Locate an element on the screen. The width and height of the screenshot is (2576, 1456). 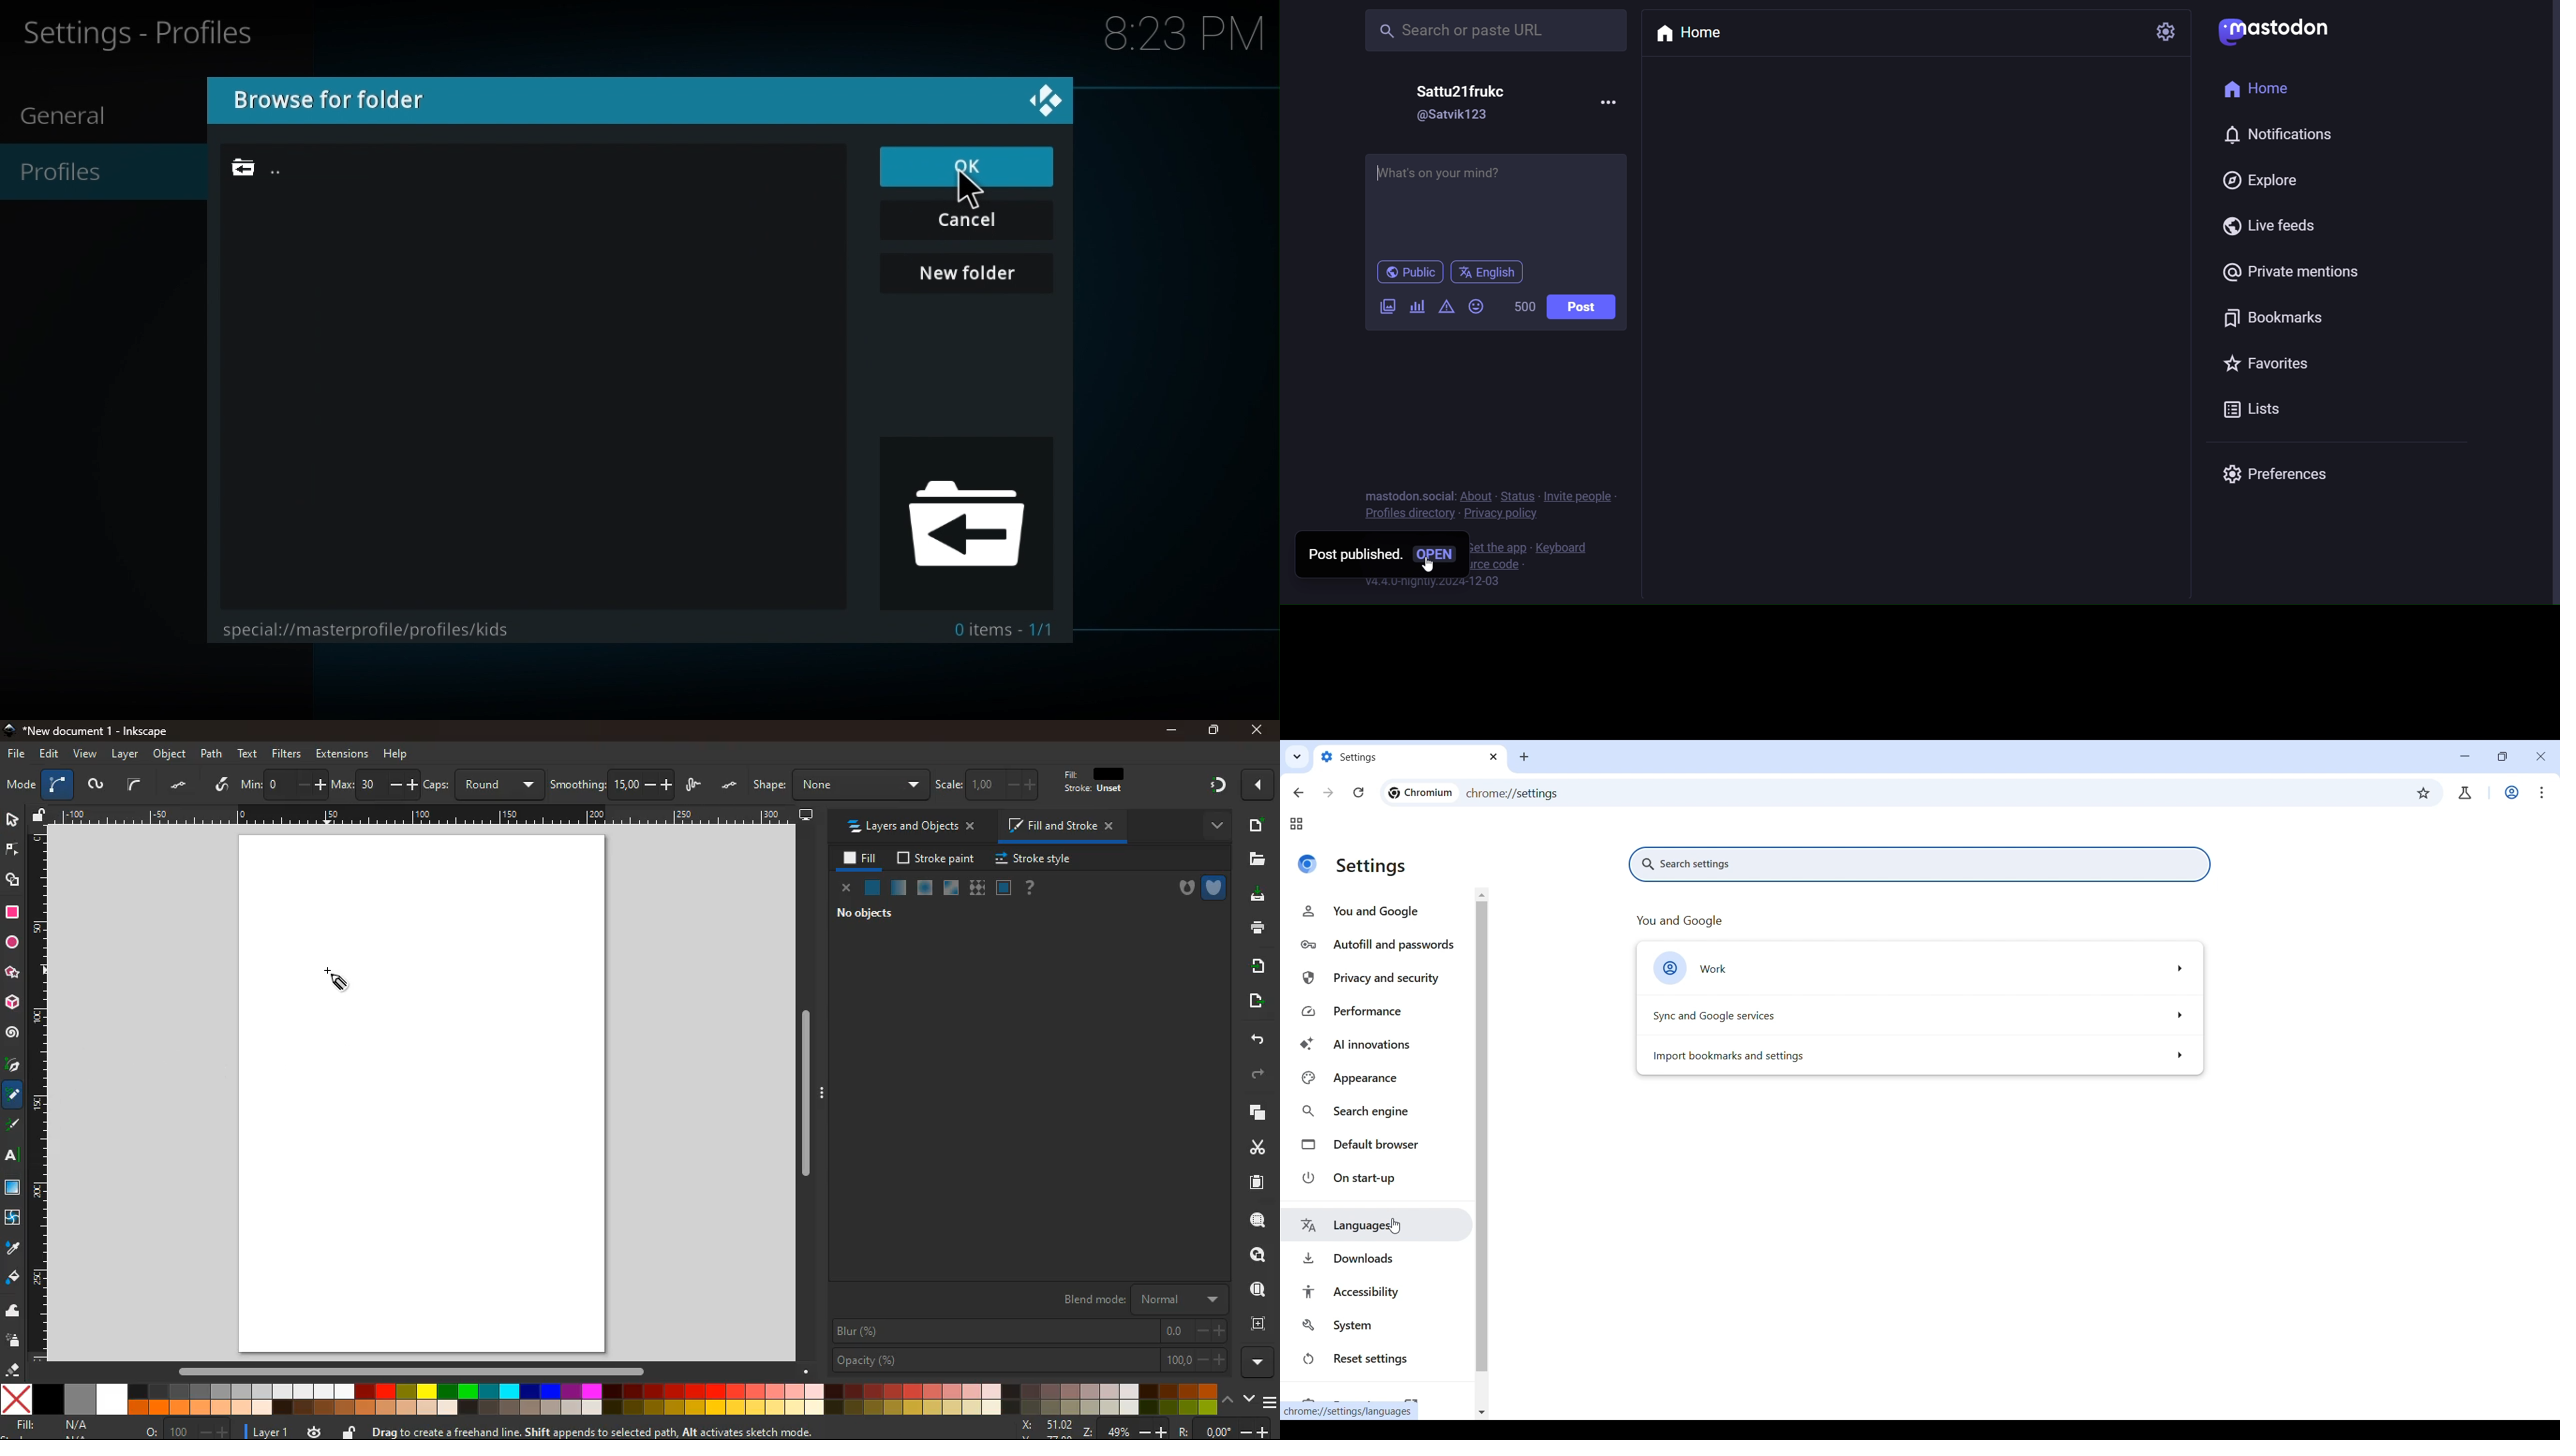
Search settings is located at coordinates (1921, 864).